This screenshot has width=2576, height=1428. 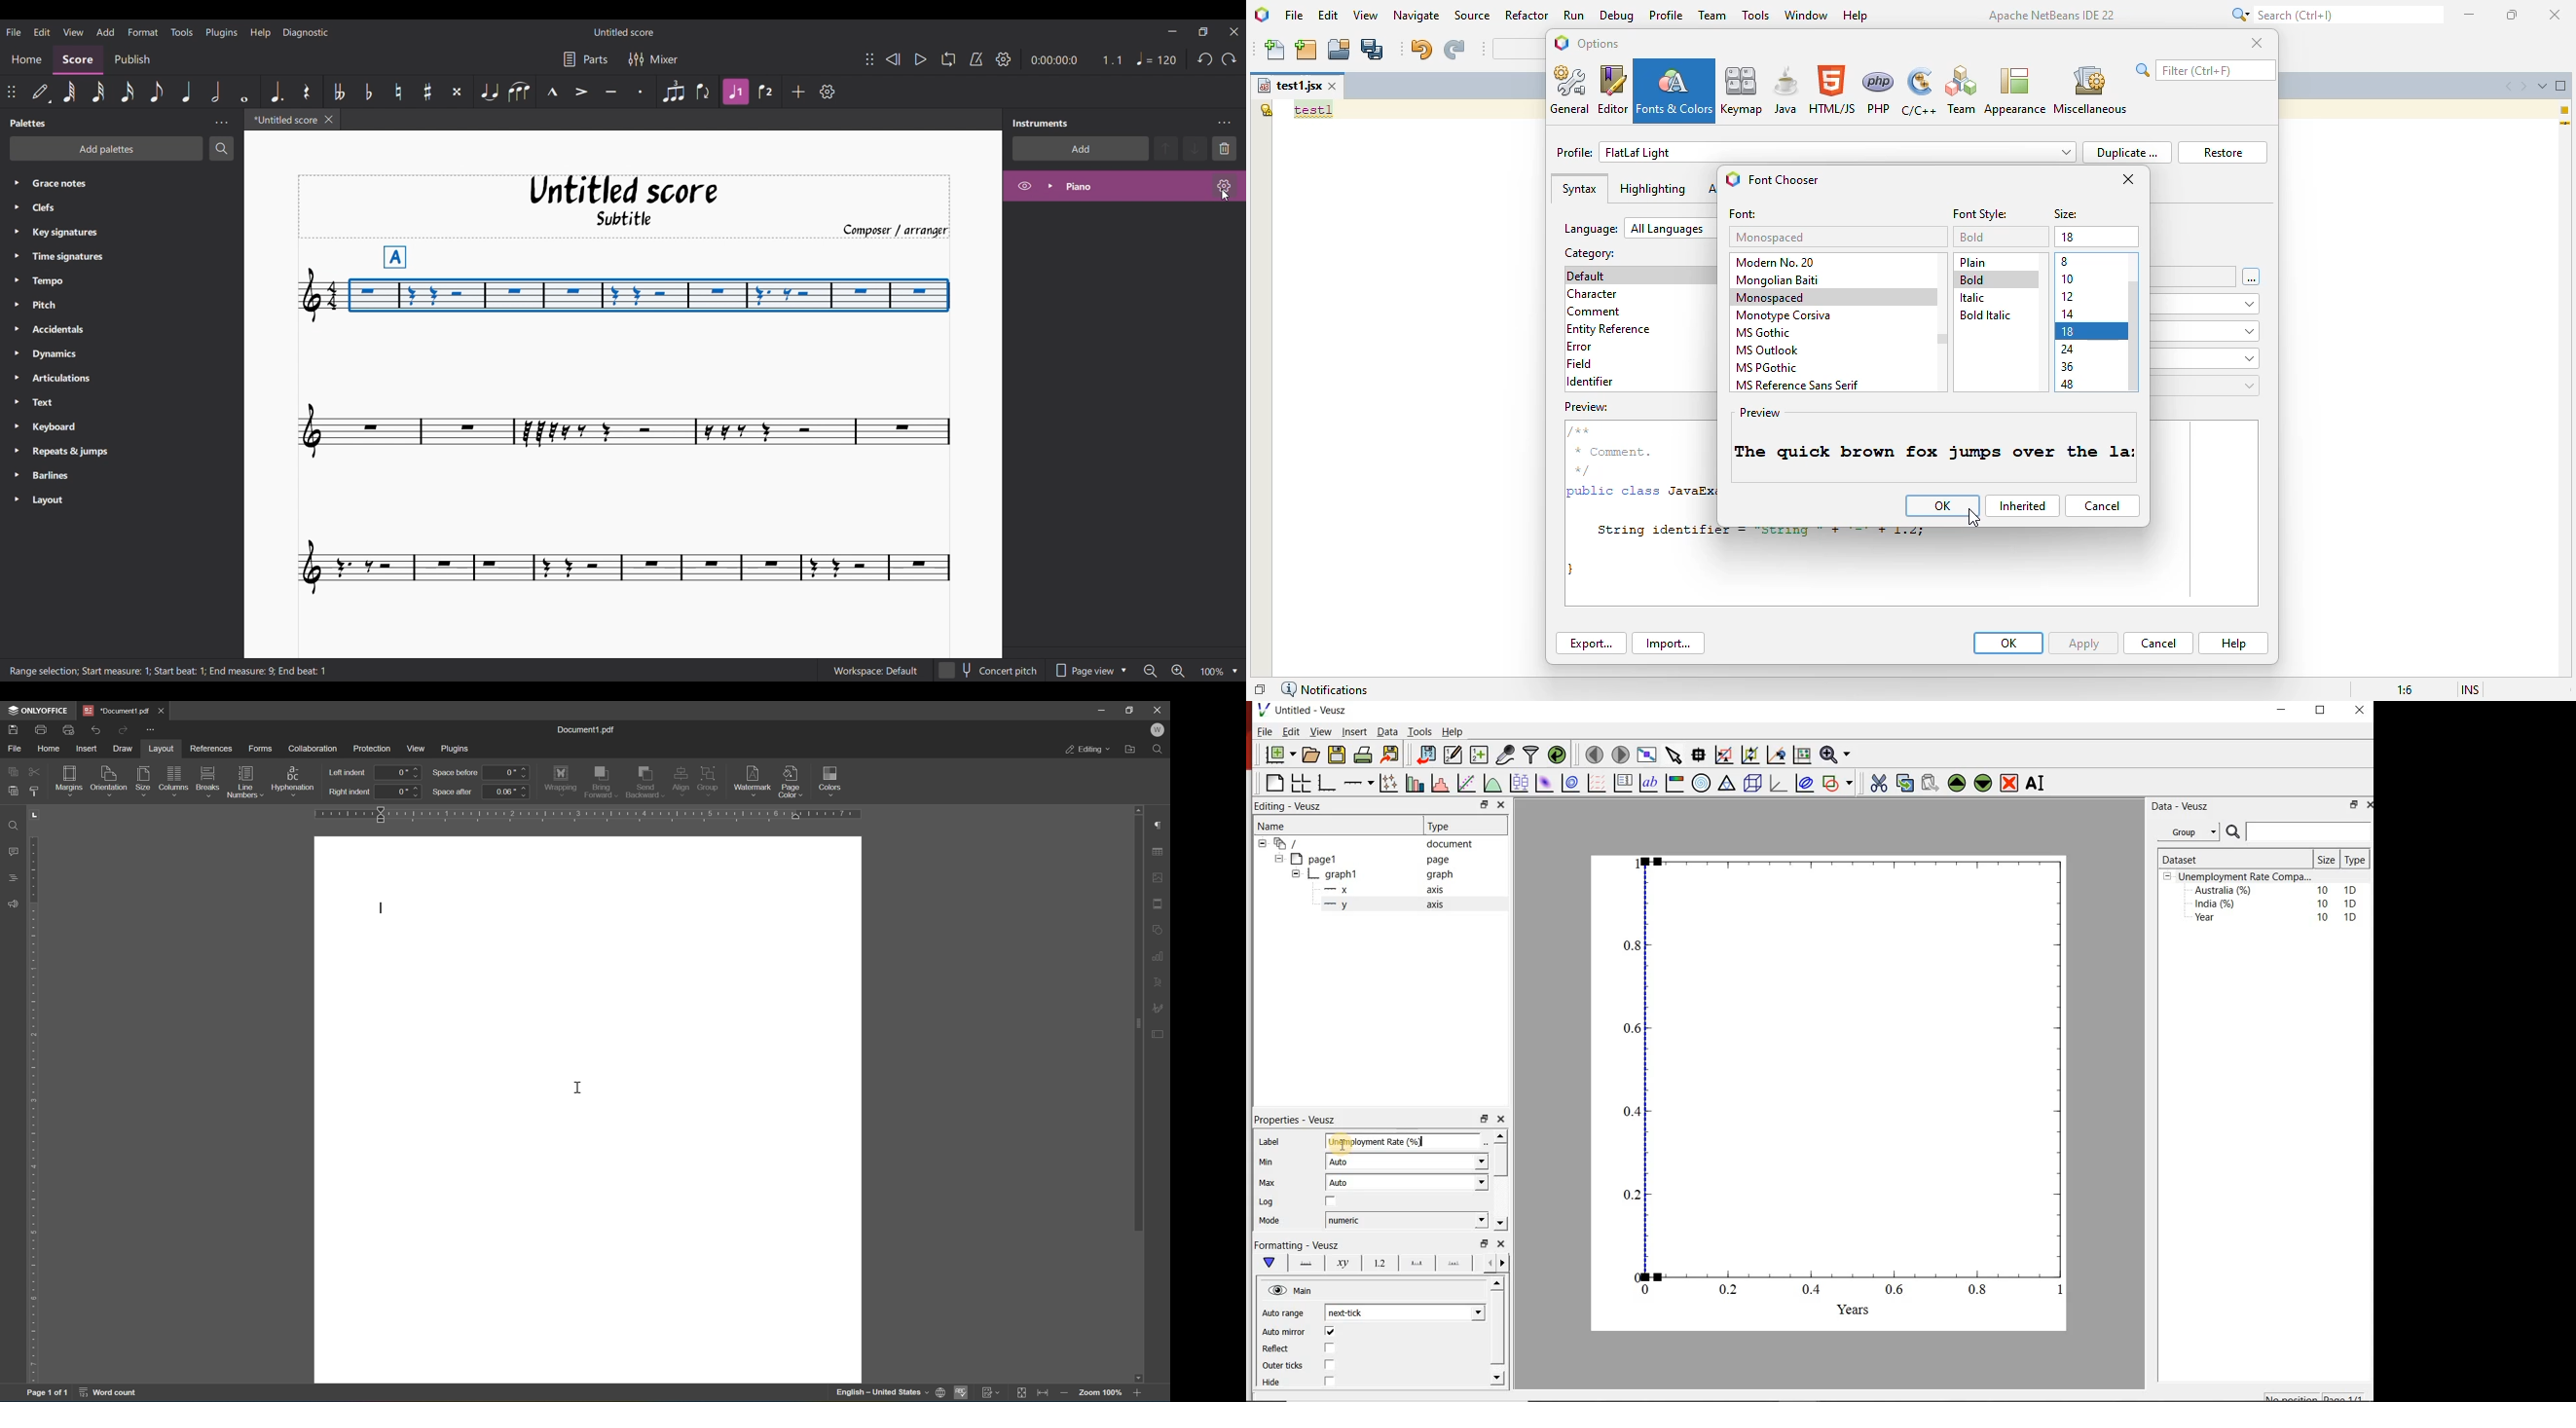 I want to click on File menu, so click(x=13, y=32).